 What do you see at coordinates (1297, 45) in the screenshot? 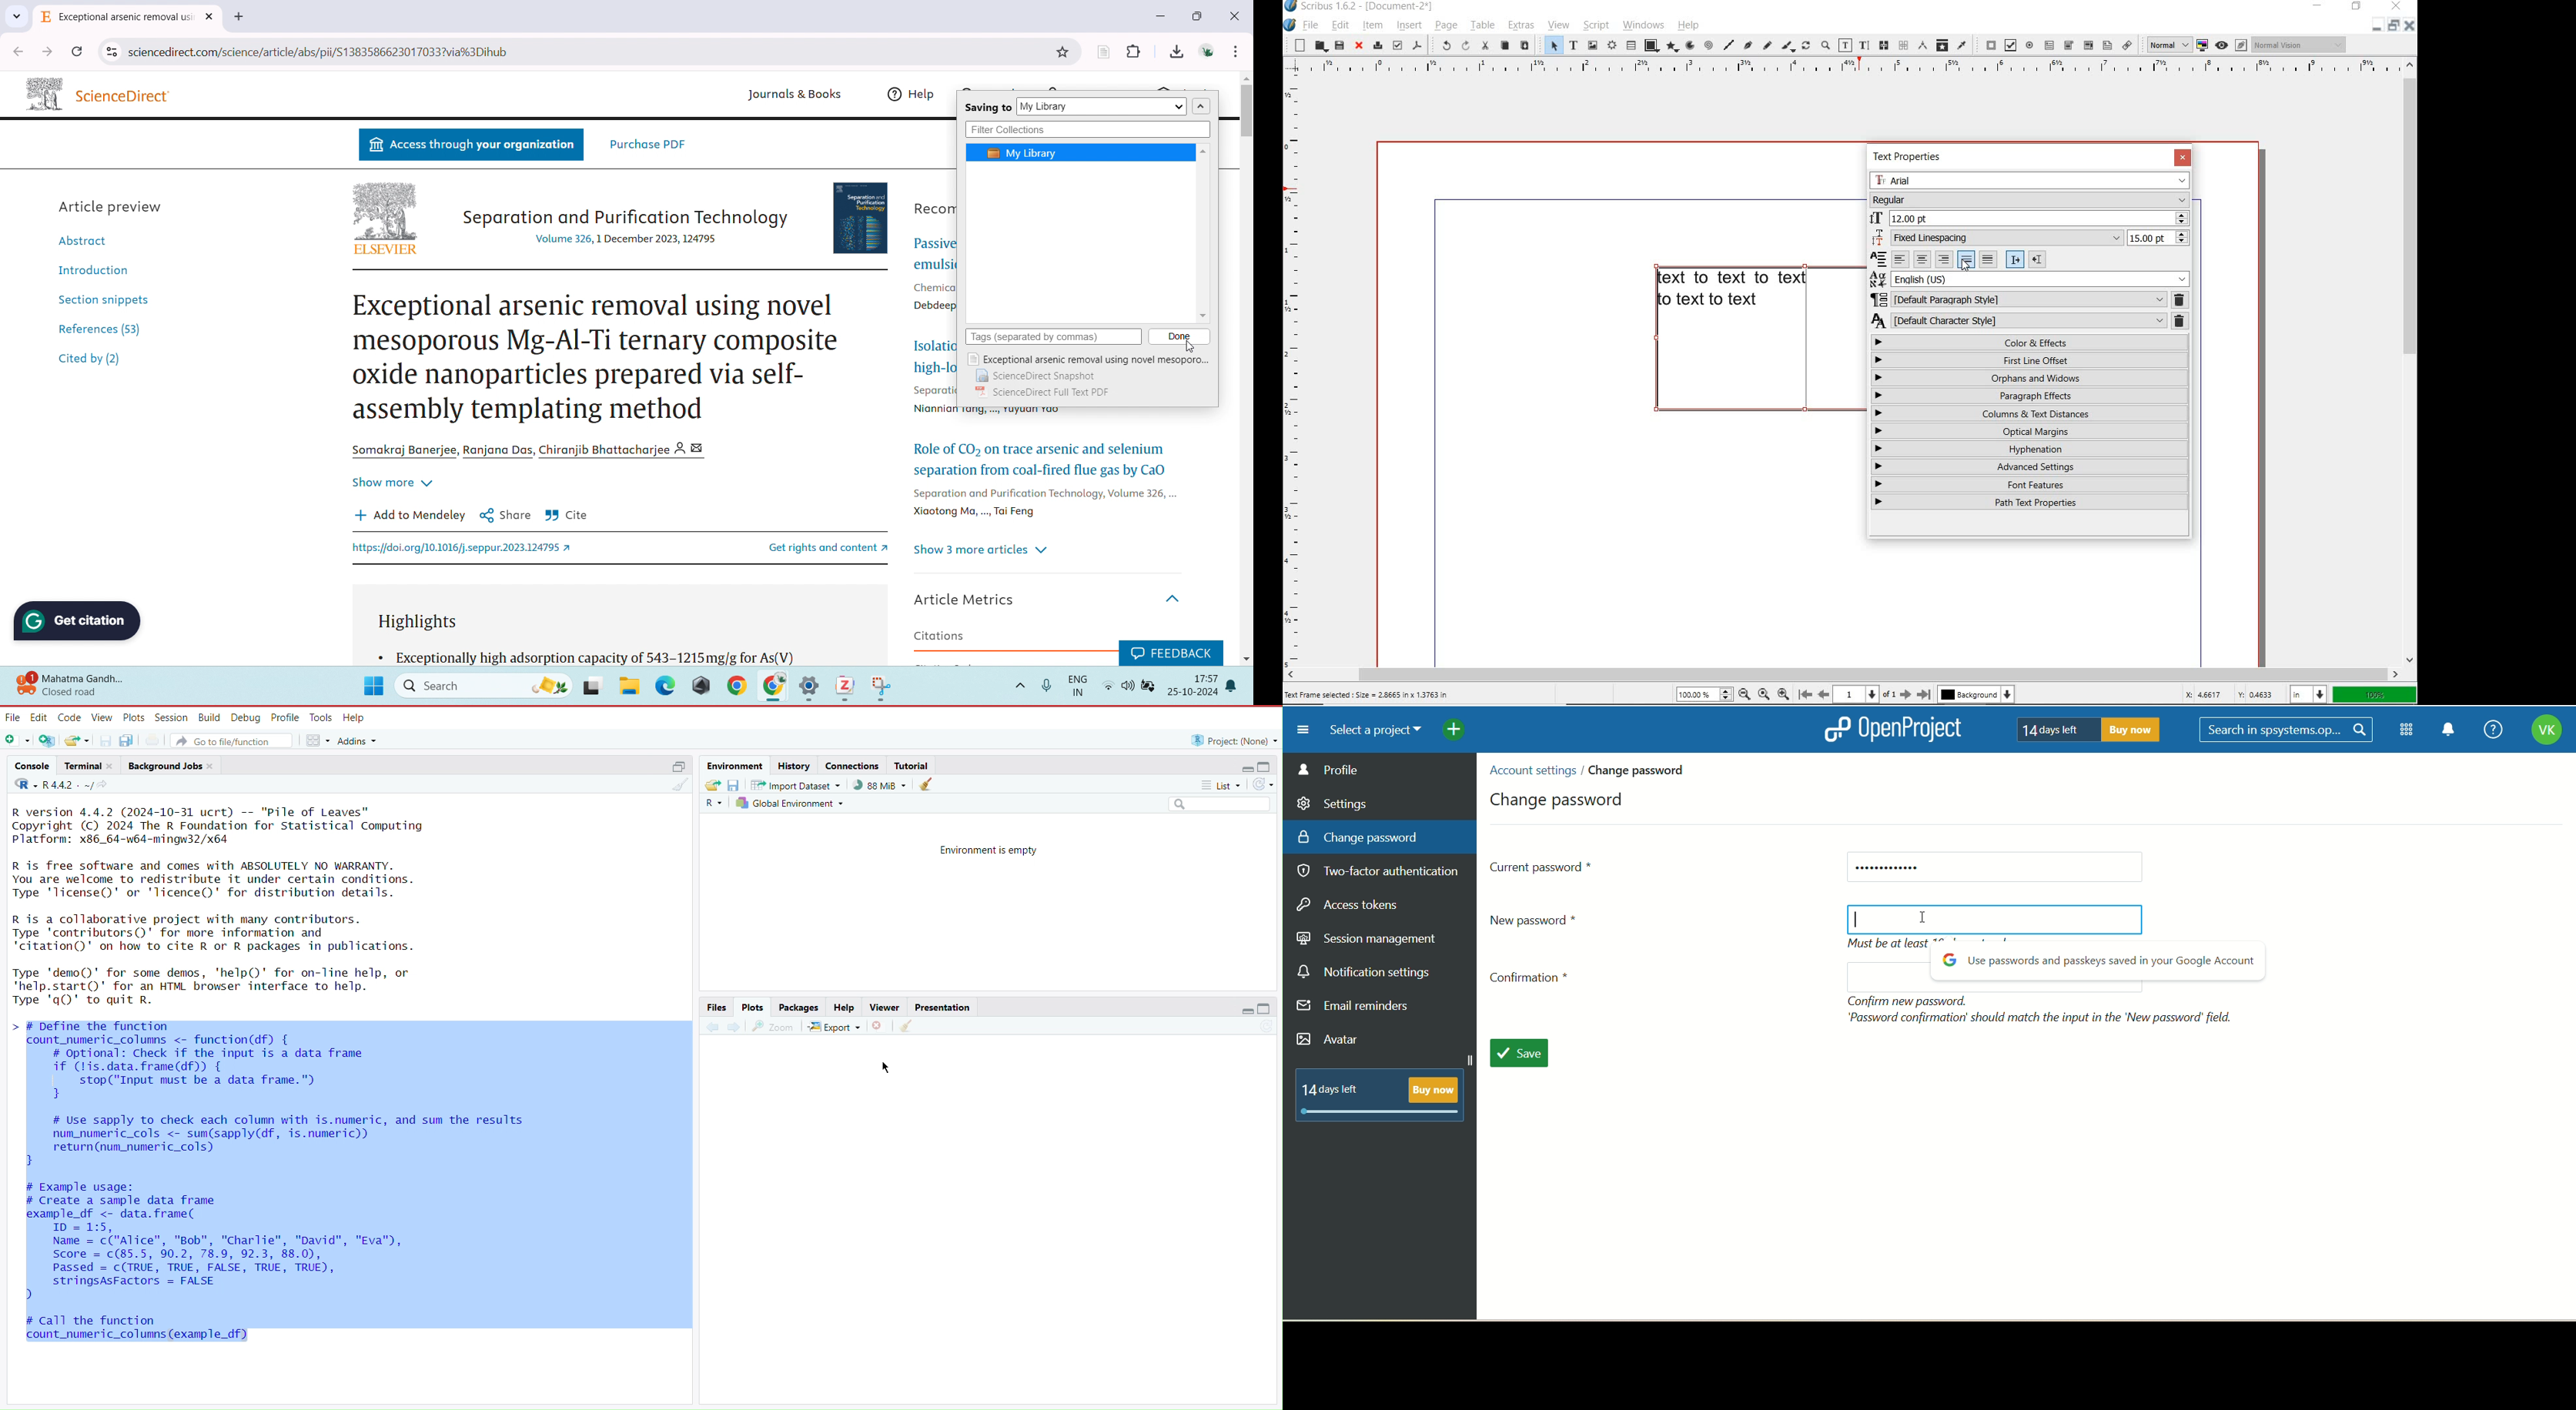
I see `new` at bounding box center [1297, 45].